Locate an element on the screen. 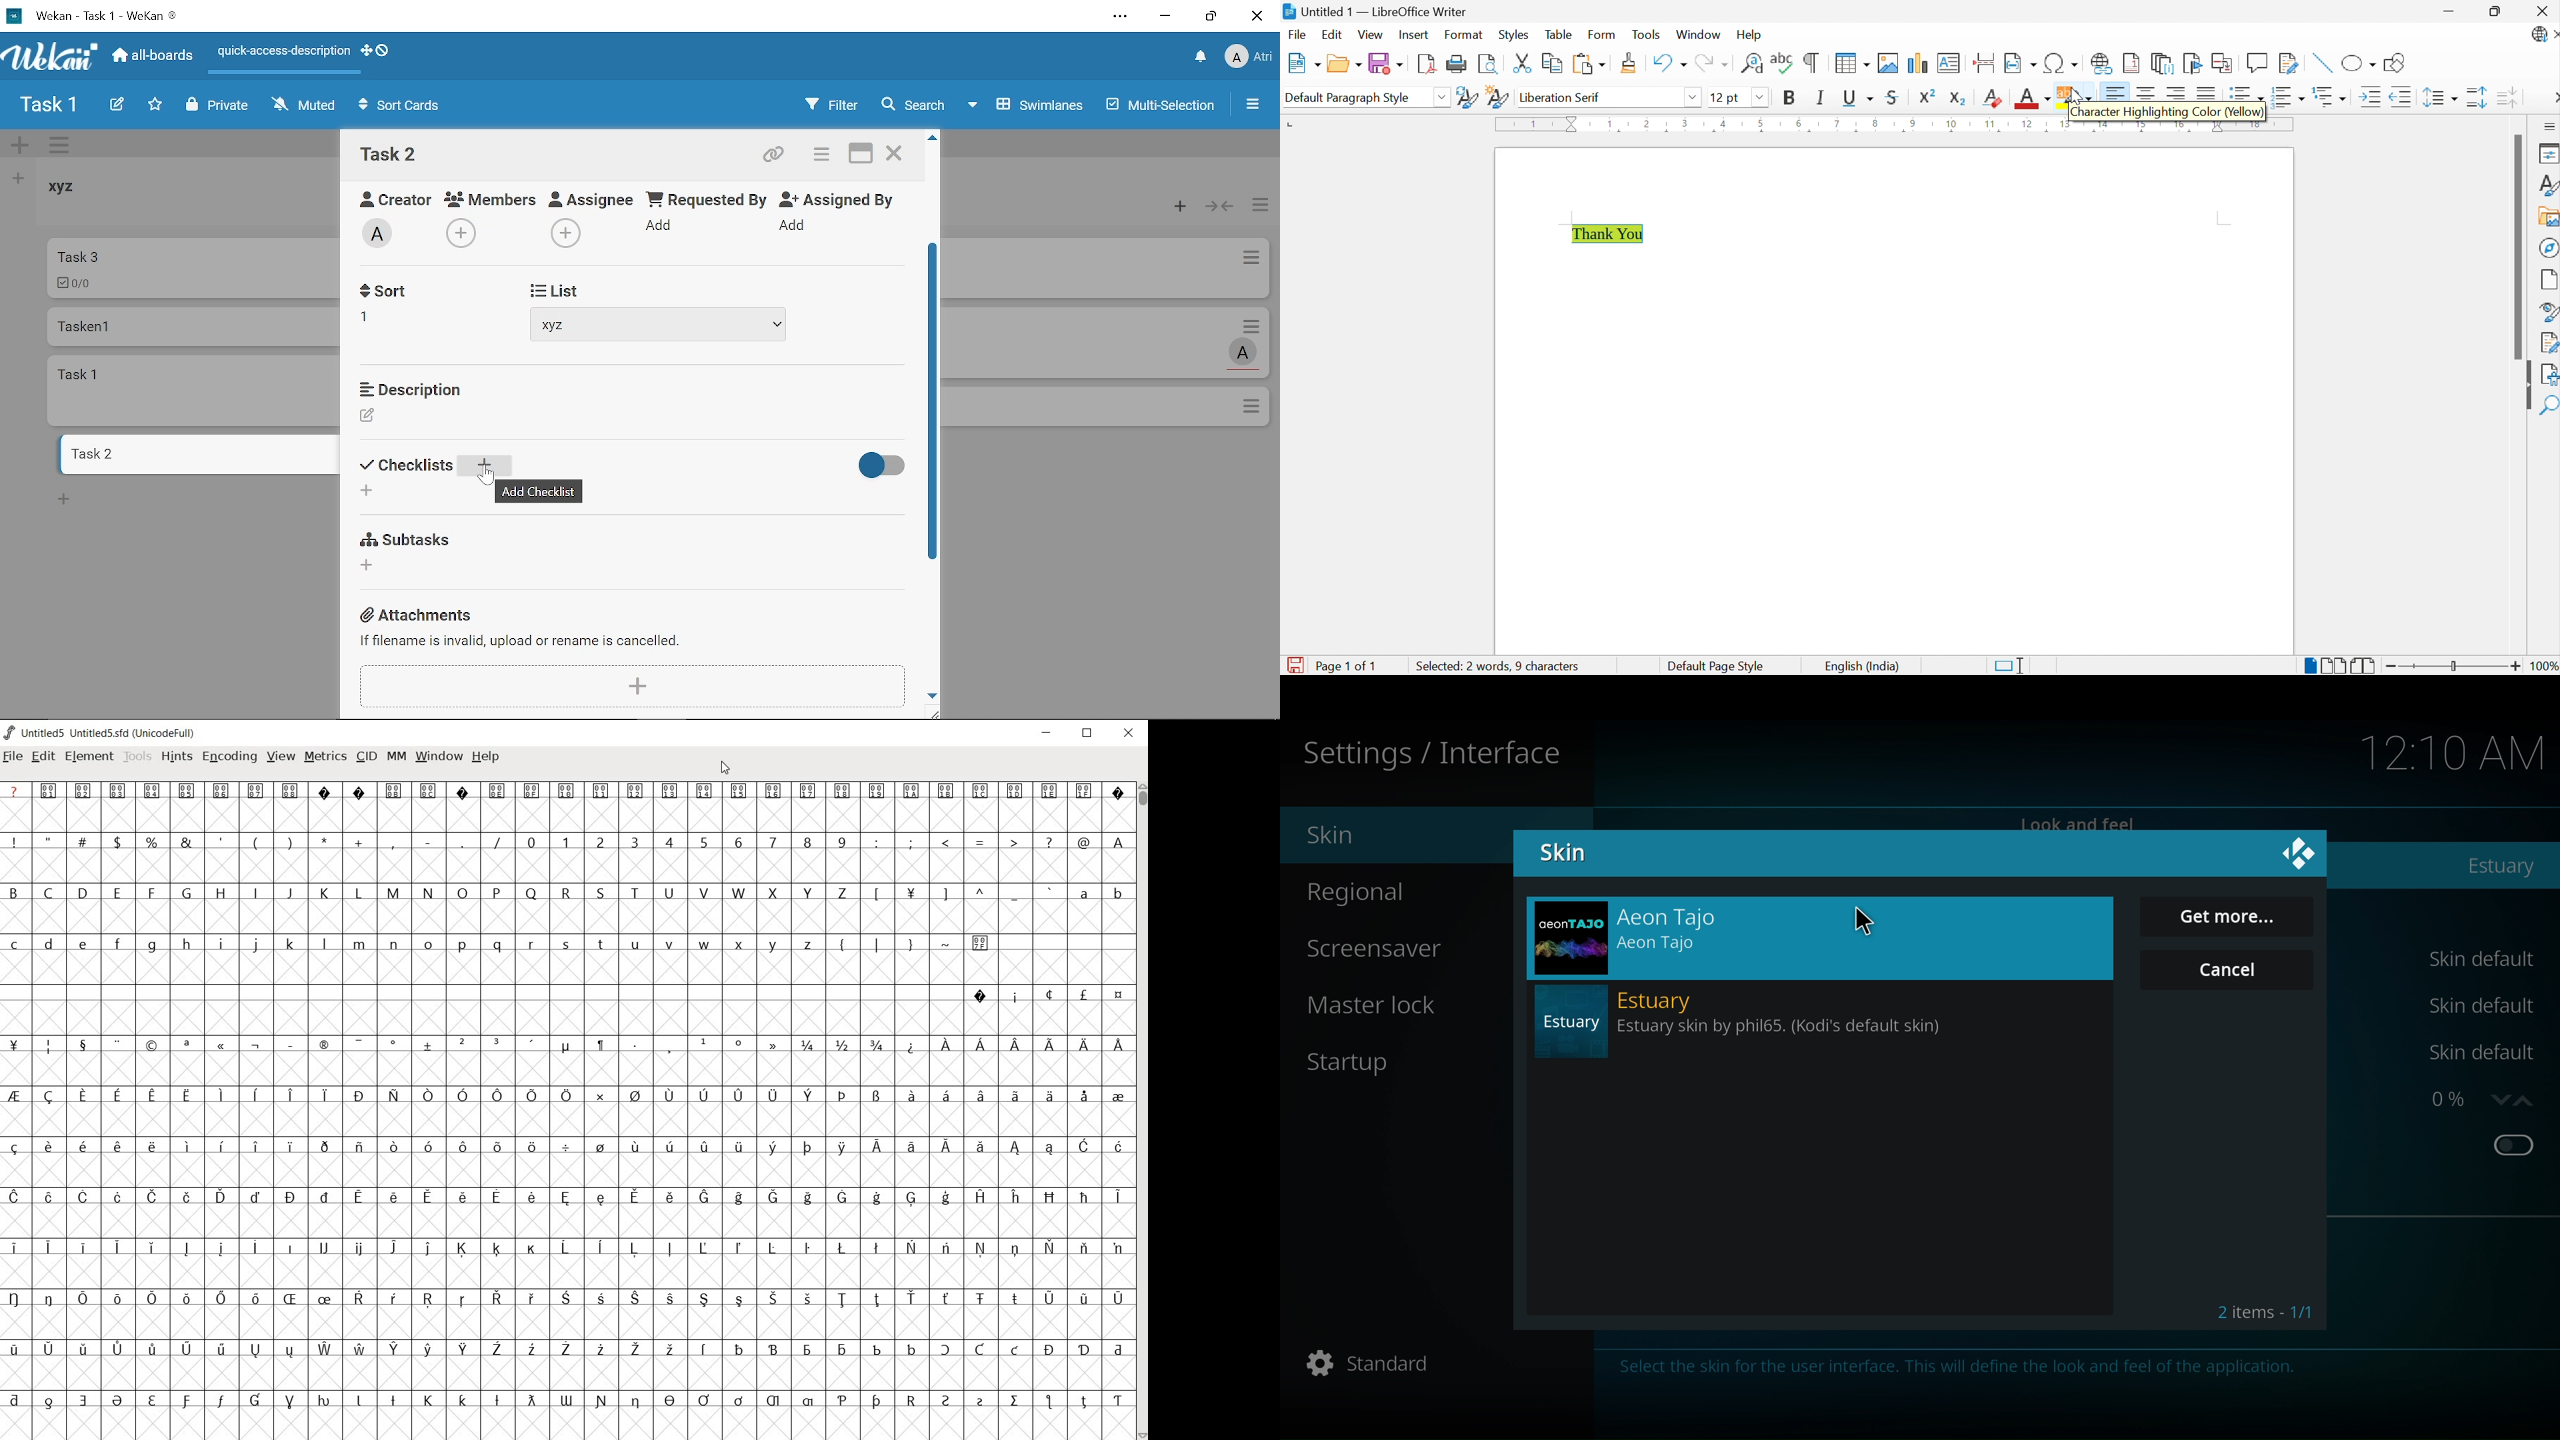 The width and height of the screenshot is (2576, 1456). Minimize is located at coordinates (1166, 19).